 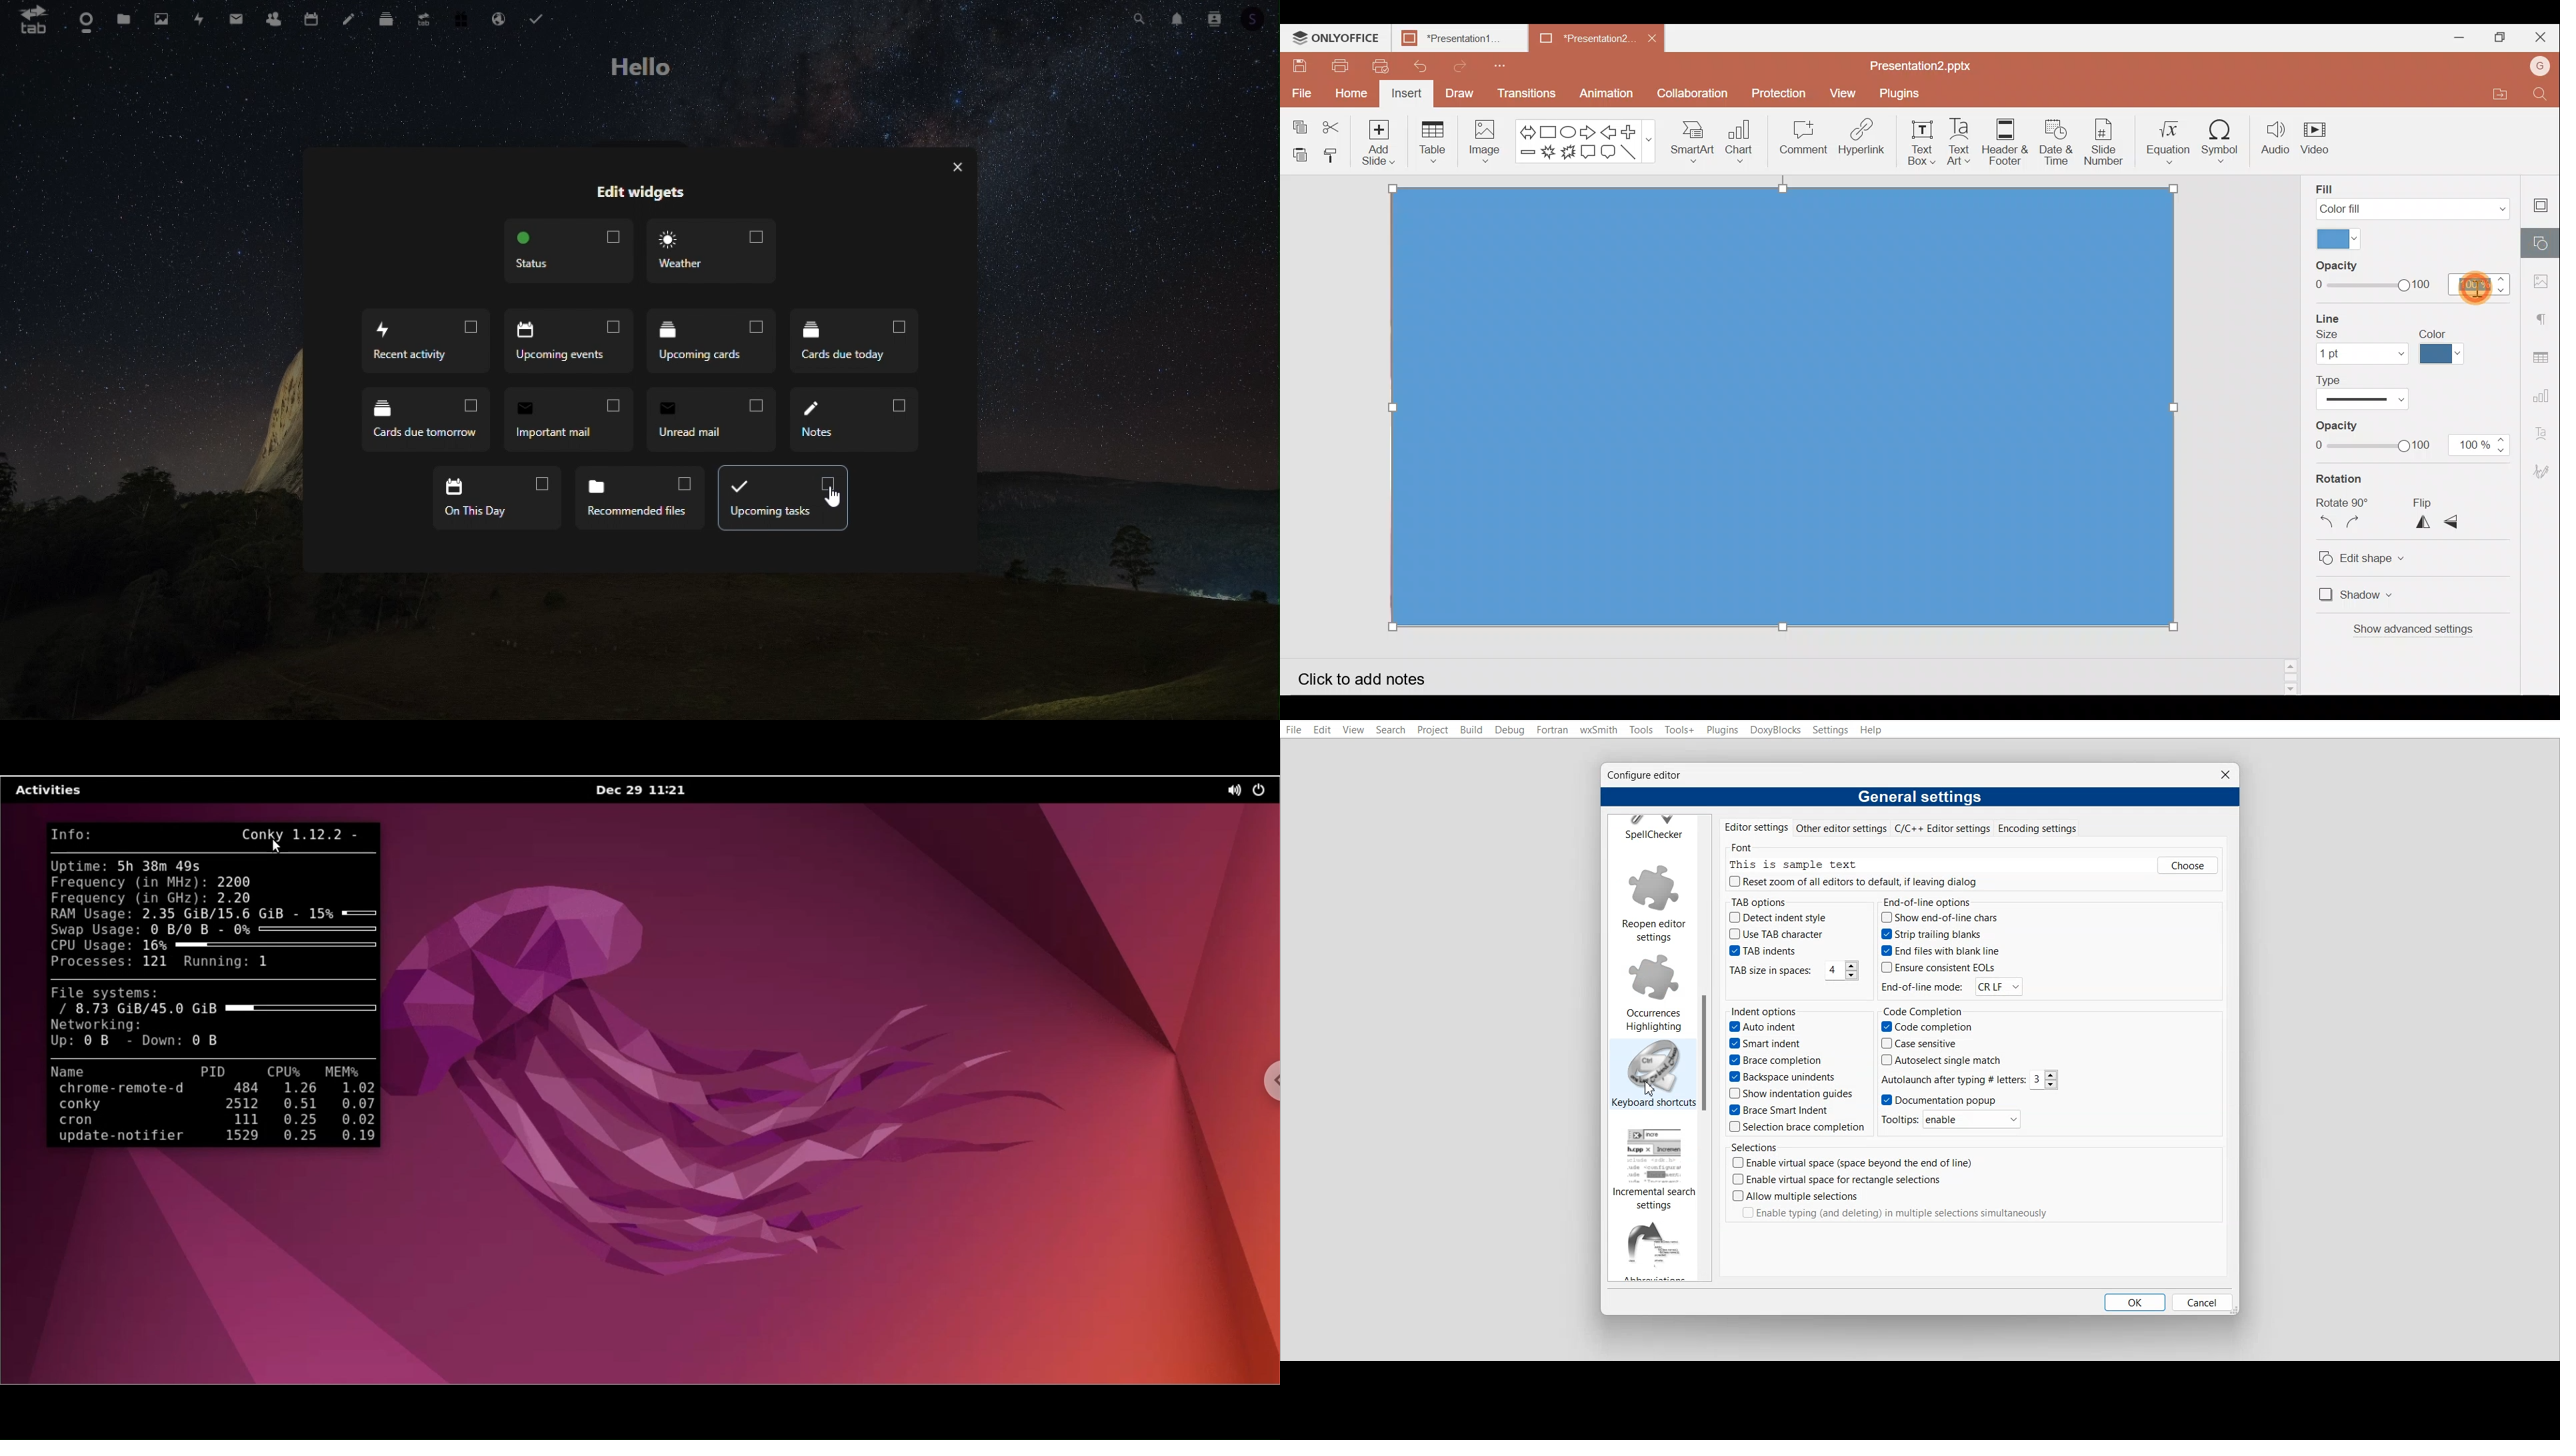 I want to click on Draw, so click(x=1460, y=95).